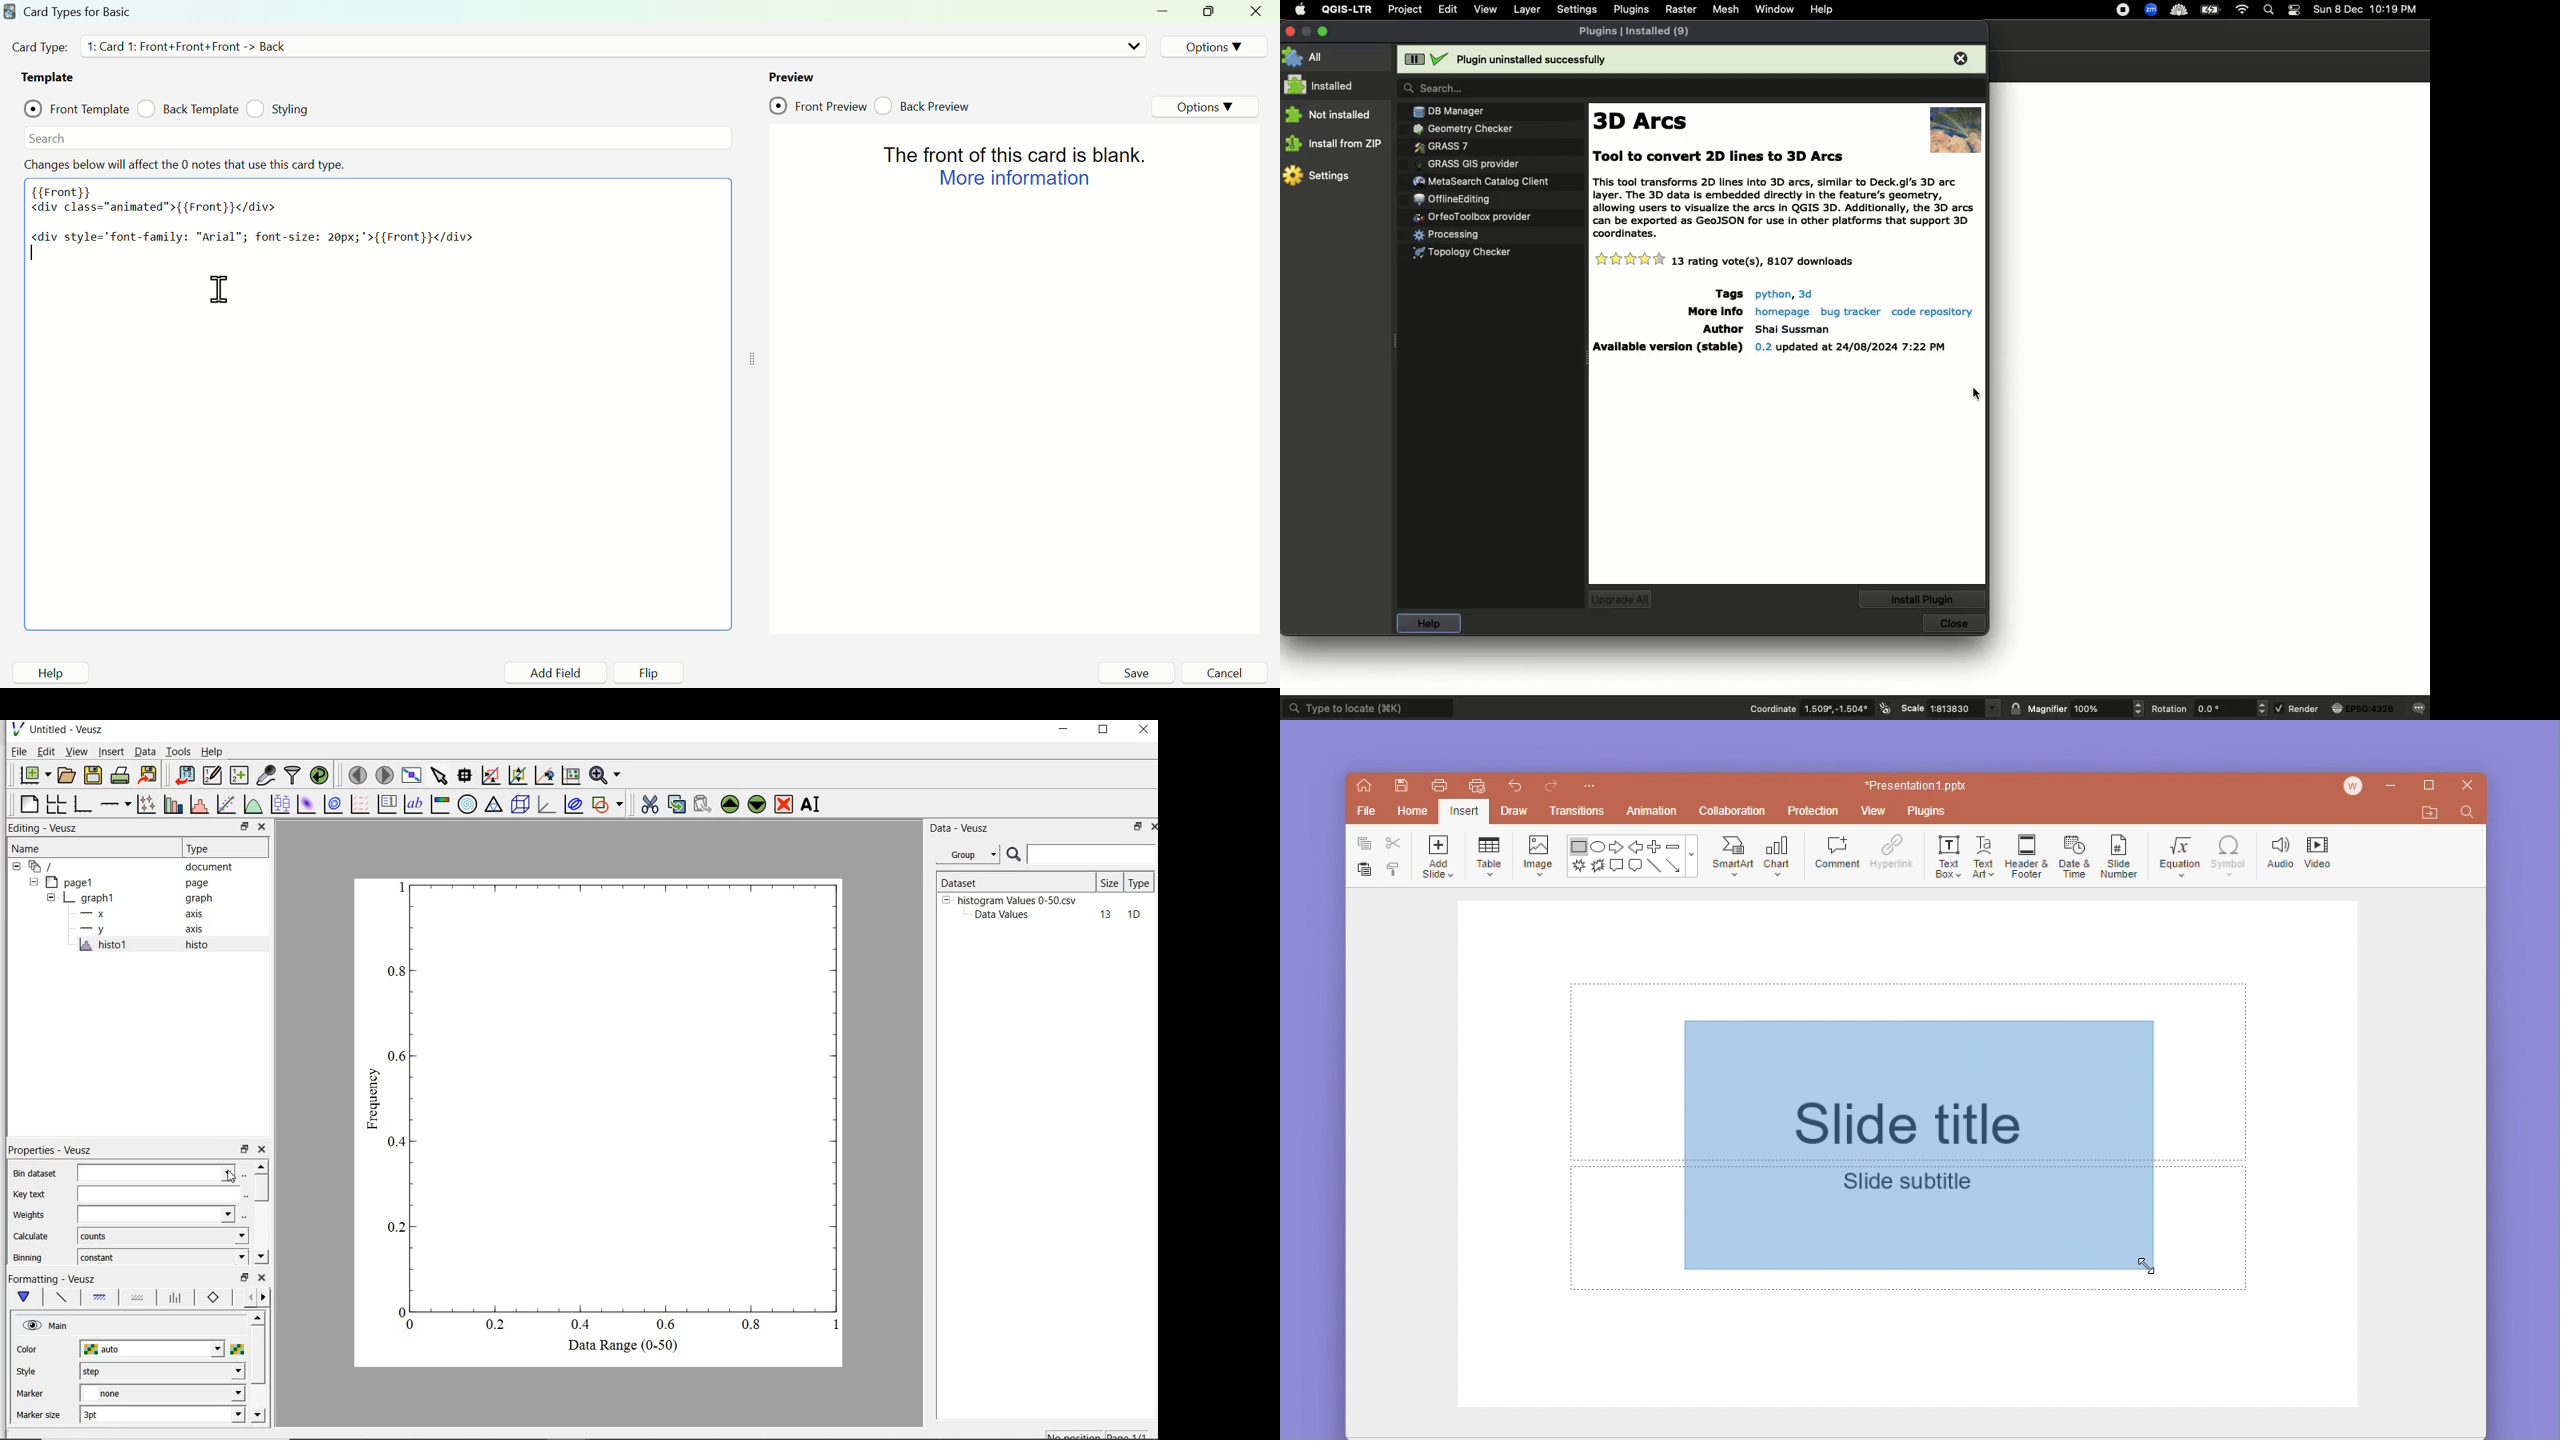 Image resolution: width=2576 pixels, height=1456 pixels. What do you see at coordinates (162, 1413) in the screenshot?
I see `3 pt ` at bounding box center [162, 1413].